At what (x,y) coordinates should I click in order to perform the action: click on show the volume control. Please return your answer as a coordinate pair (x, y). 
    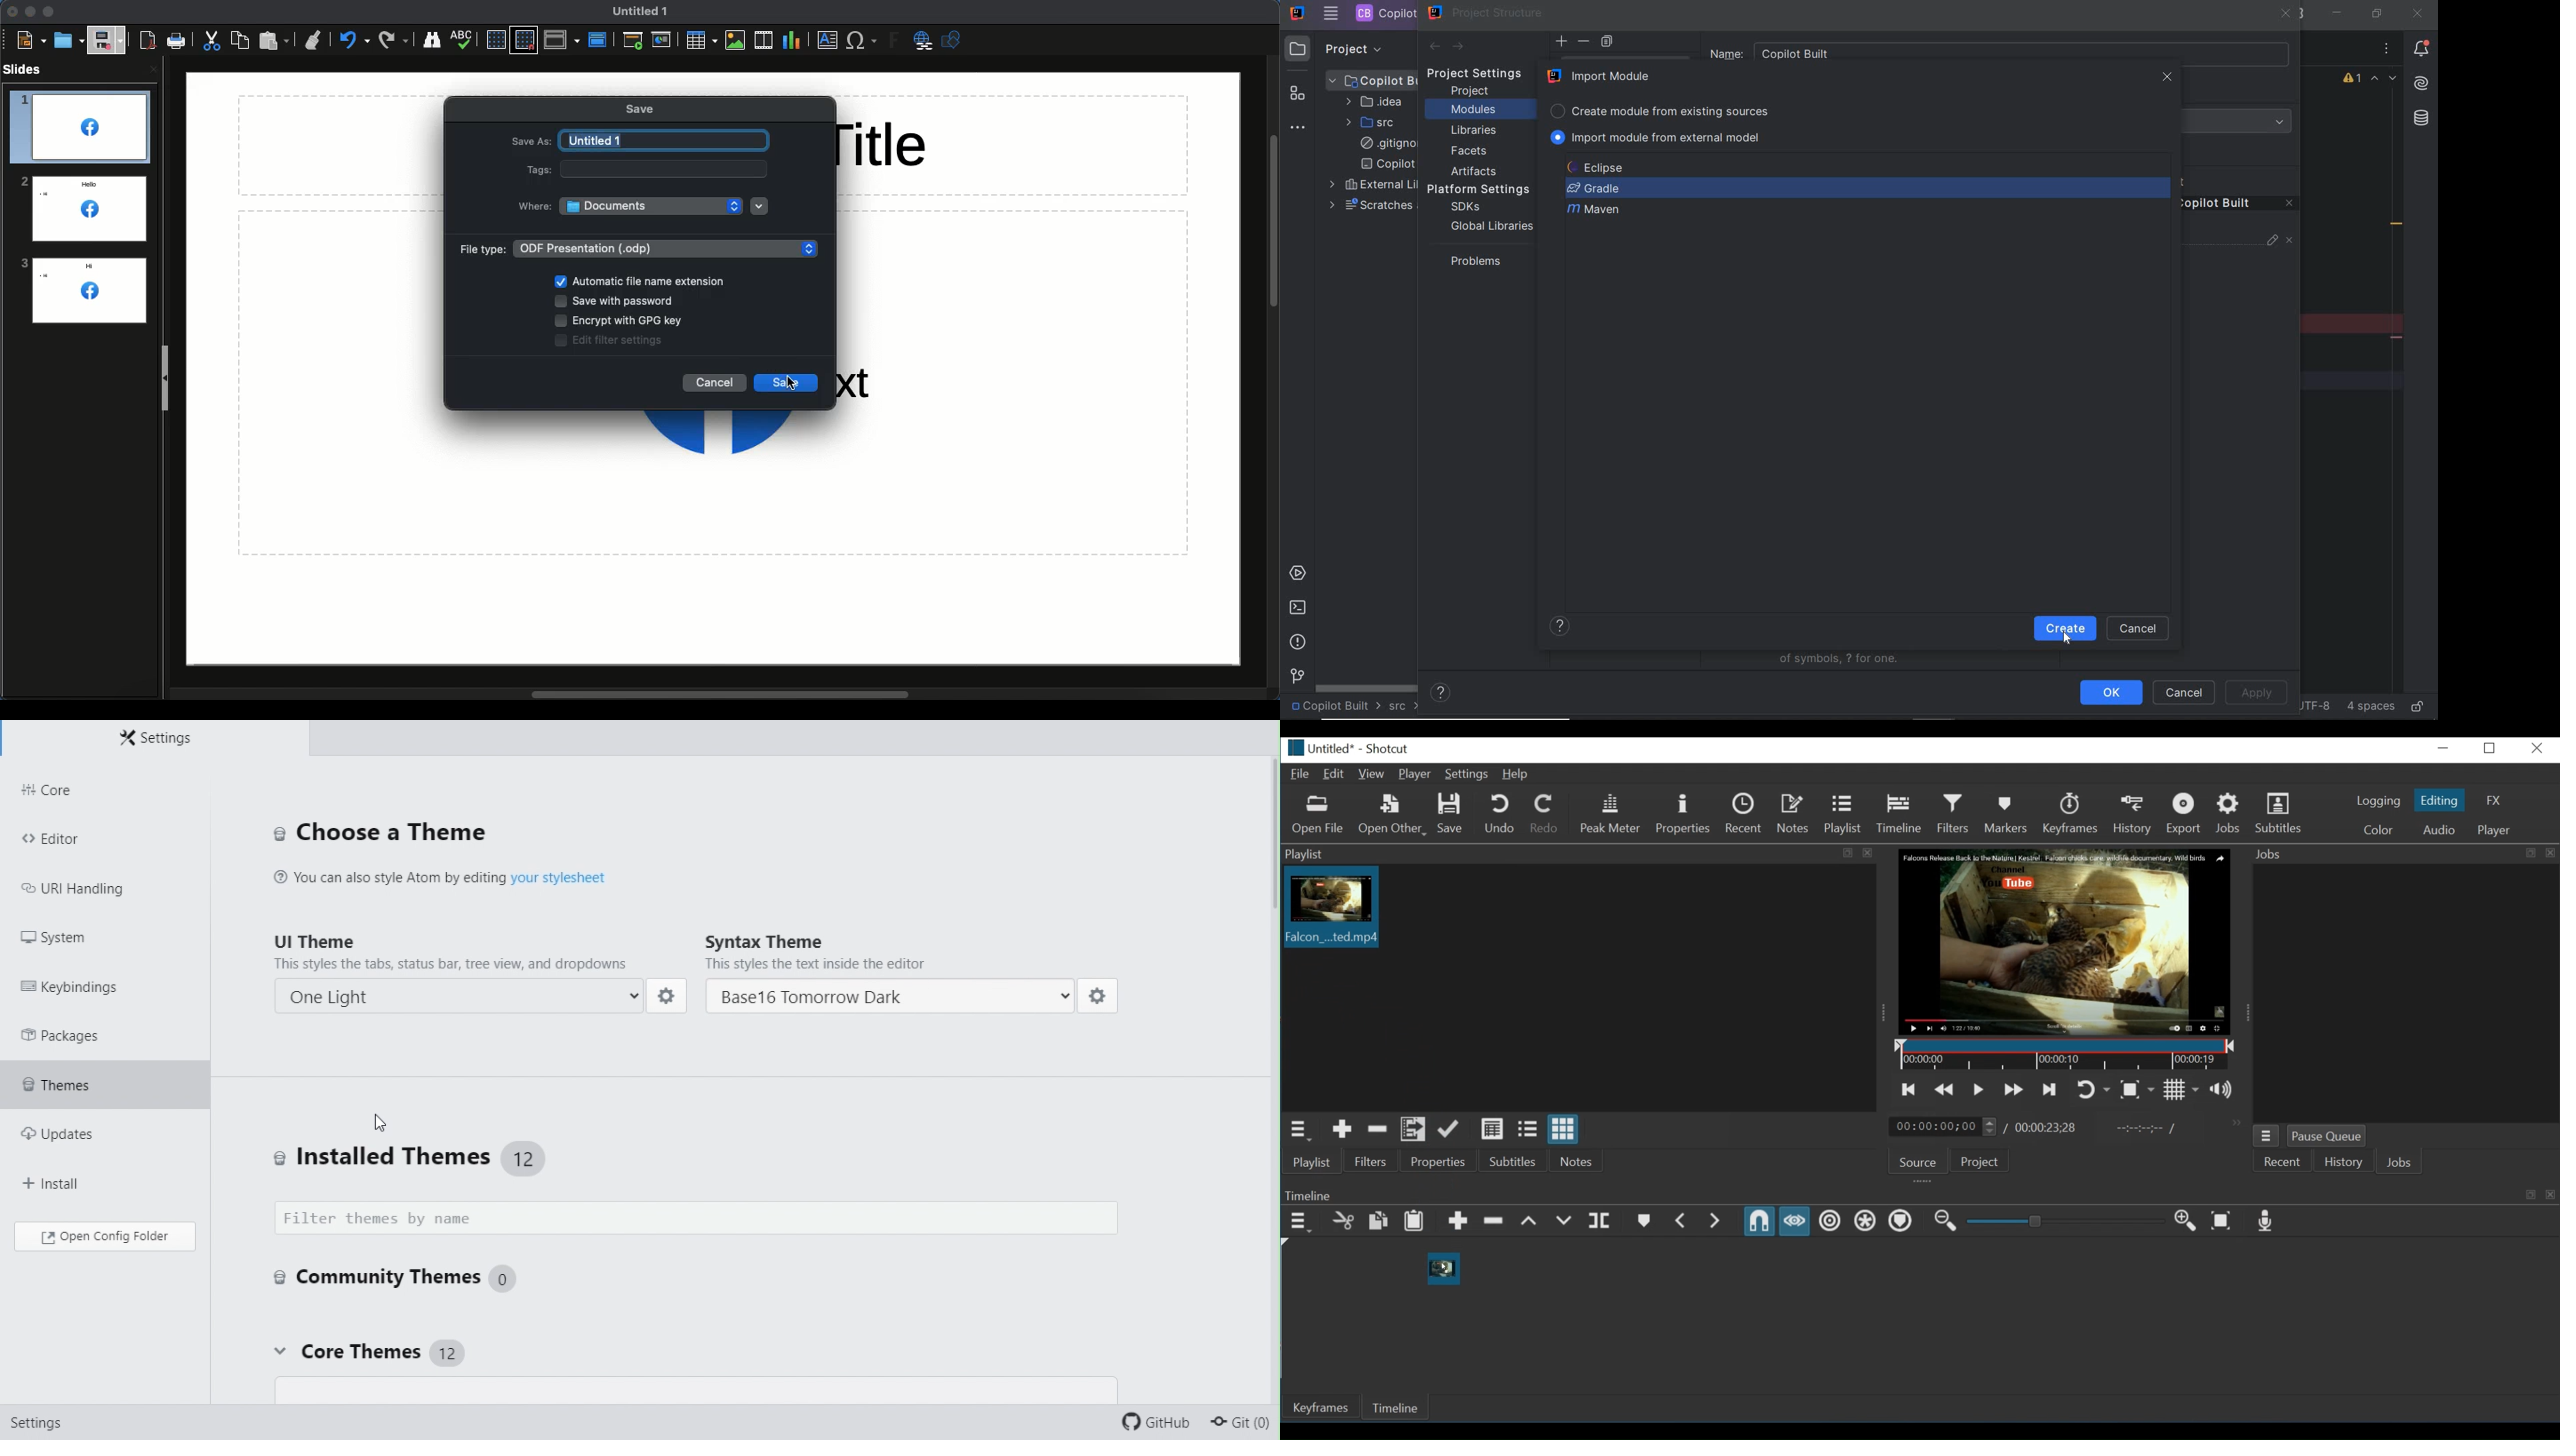
    Looking at the image, I should click on (2225, 1089).